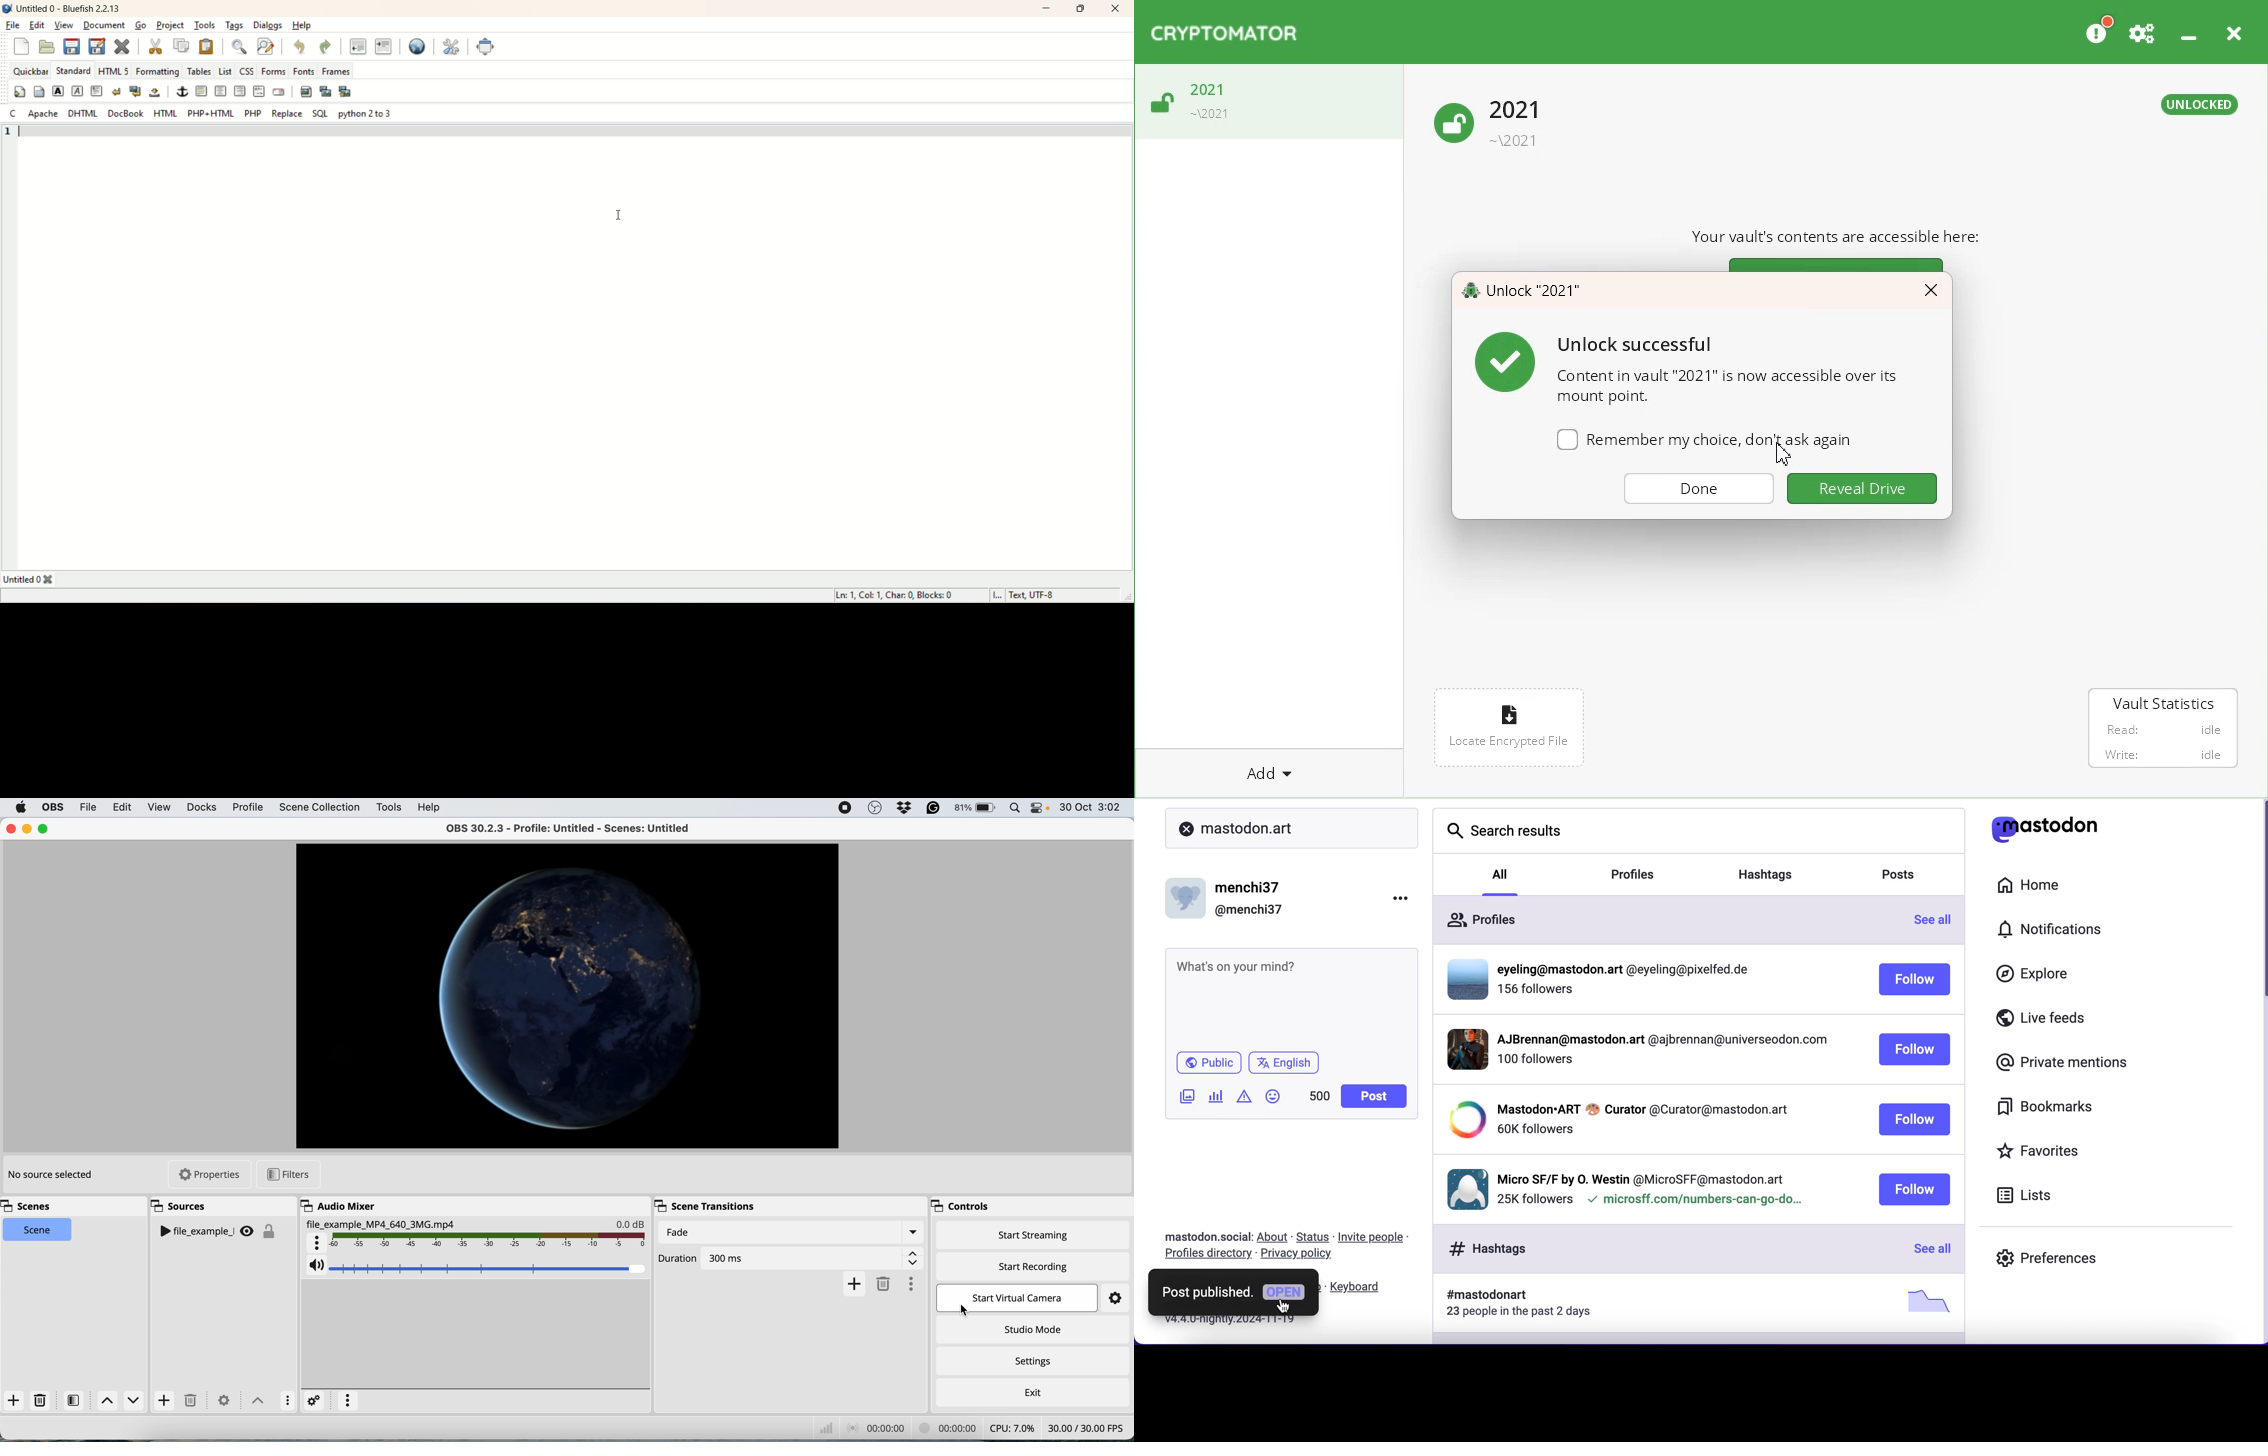  Describe the element at coordinates (1088, 1428) in the screenshot. I see `frames per second` at that location.